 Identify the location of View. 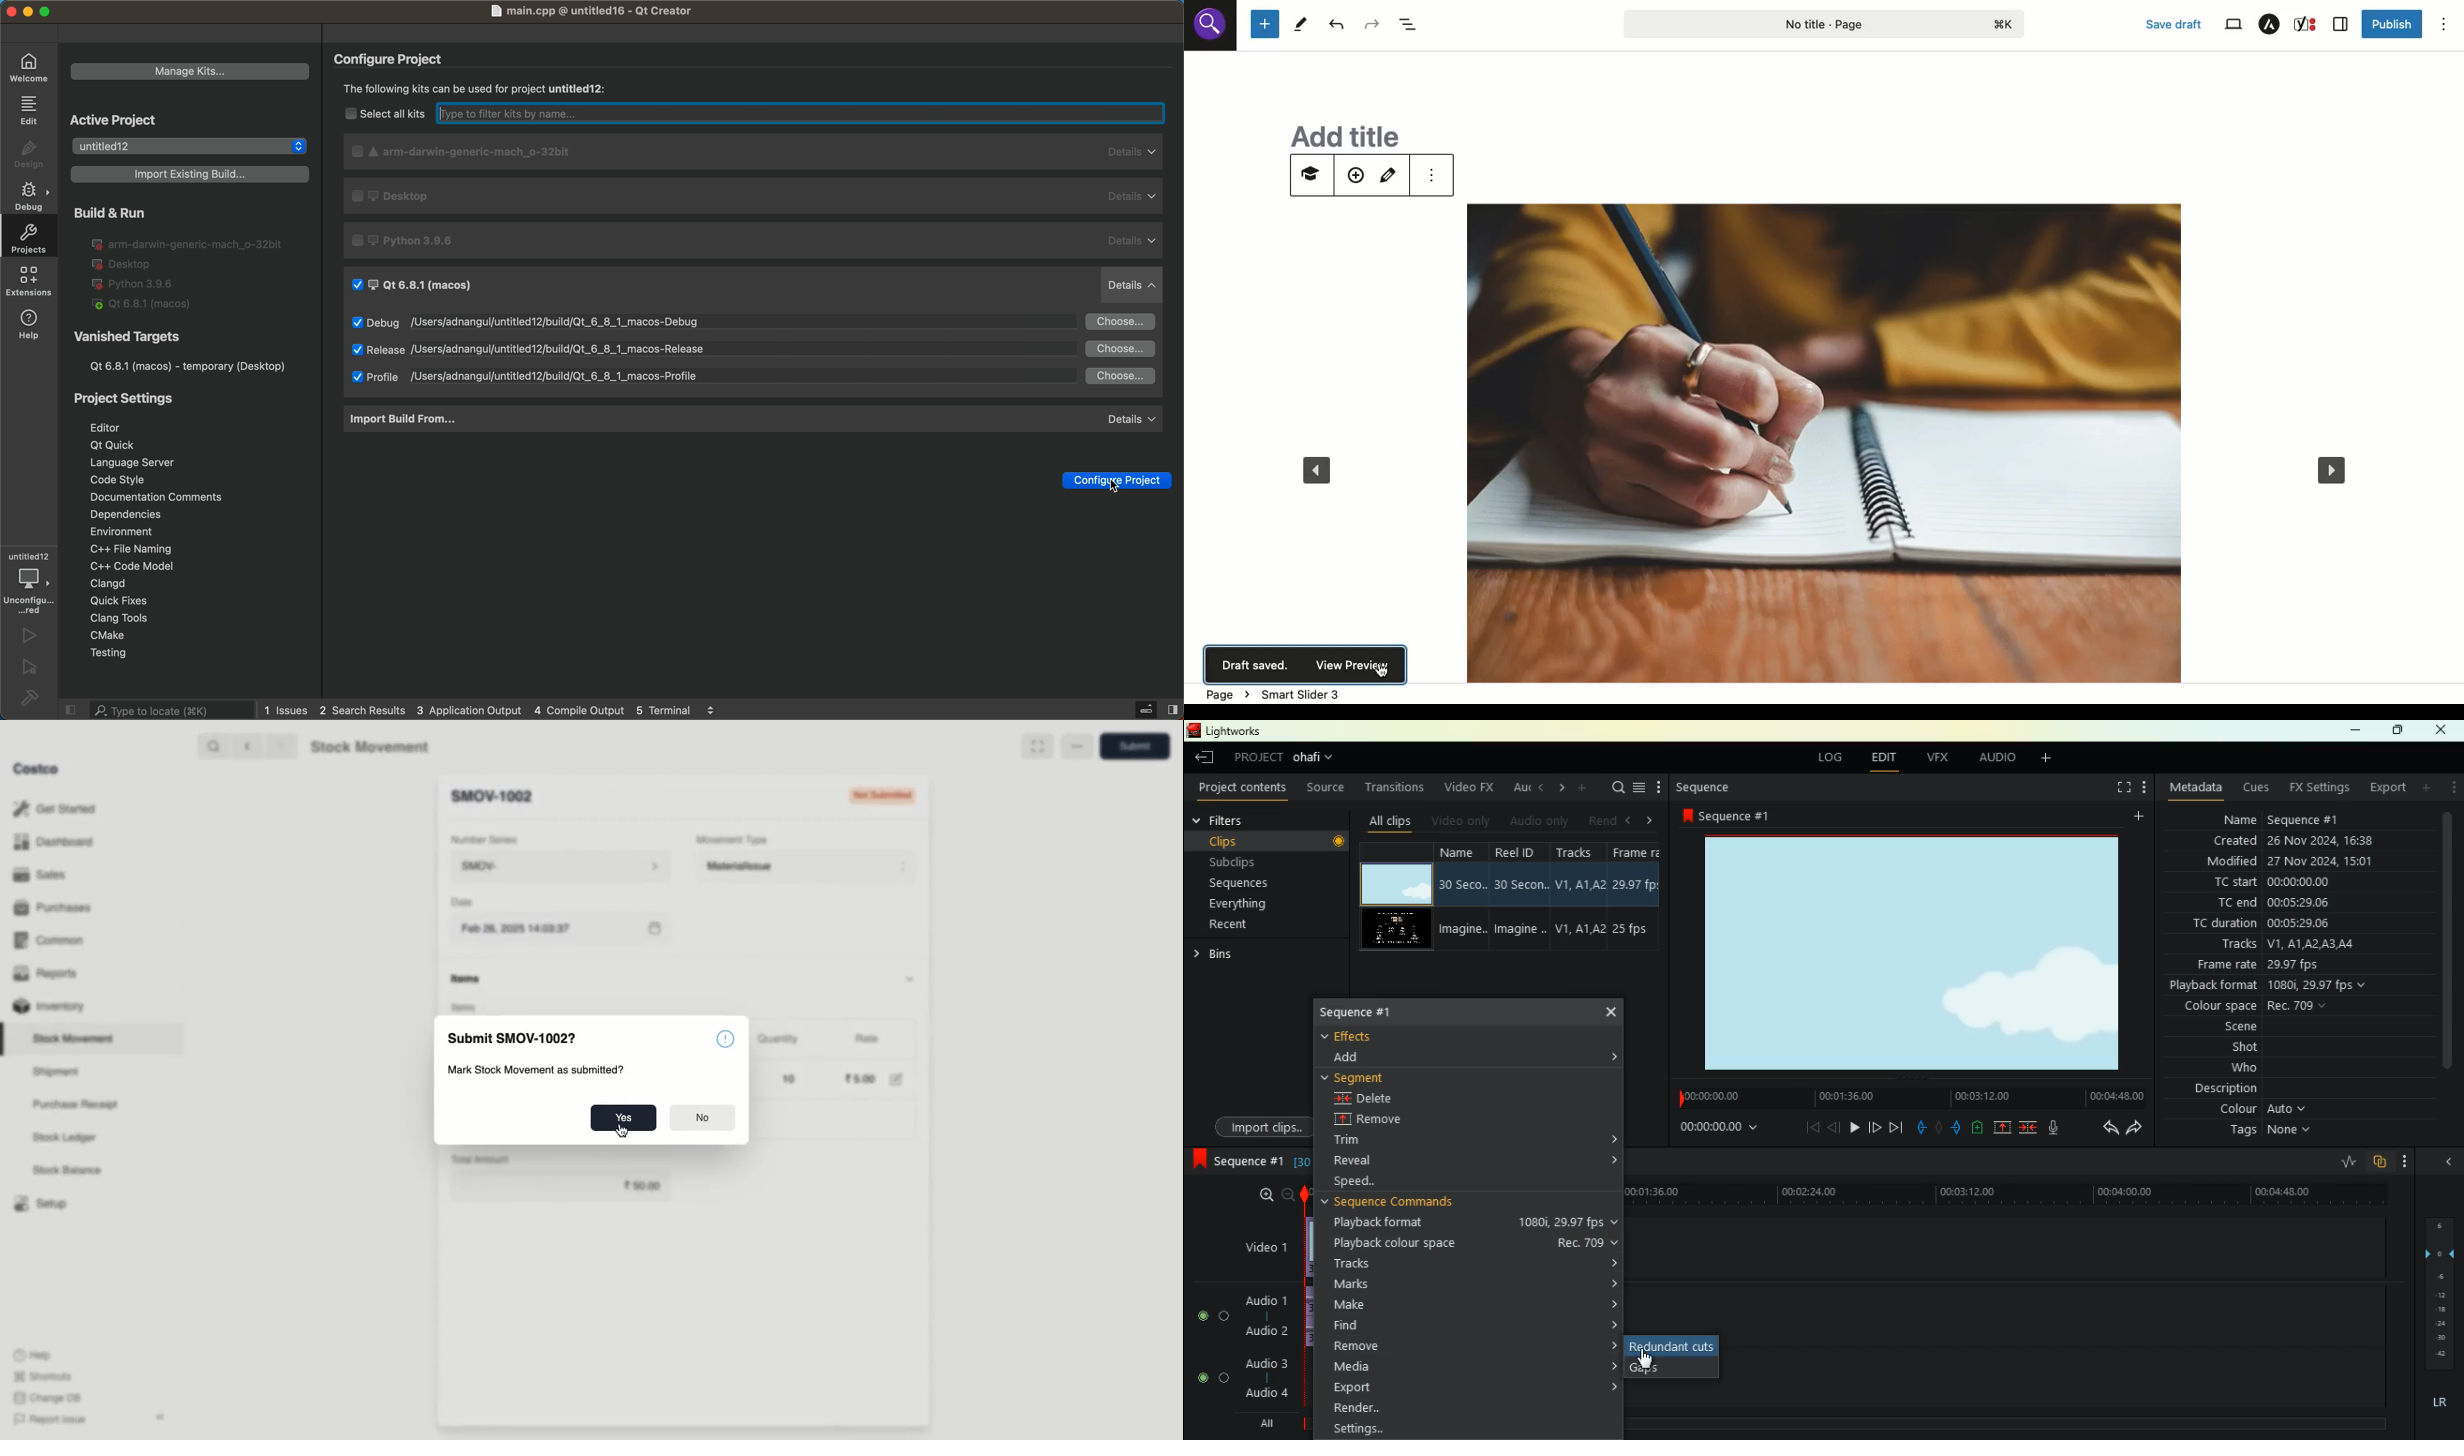
(2233, 25).